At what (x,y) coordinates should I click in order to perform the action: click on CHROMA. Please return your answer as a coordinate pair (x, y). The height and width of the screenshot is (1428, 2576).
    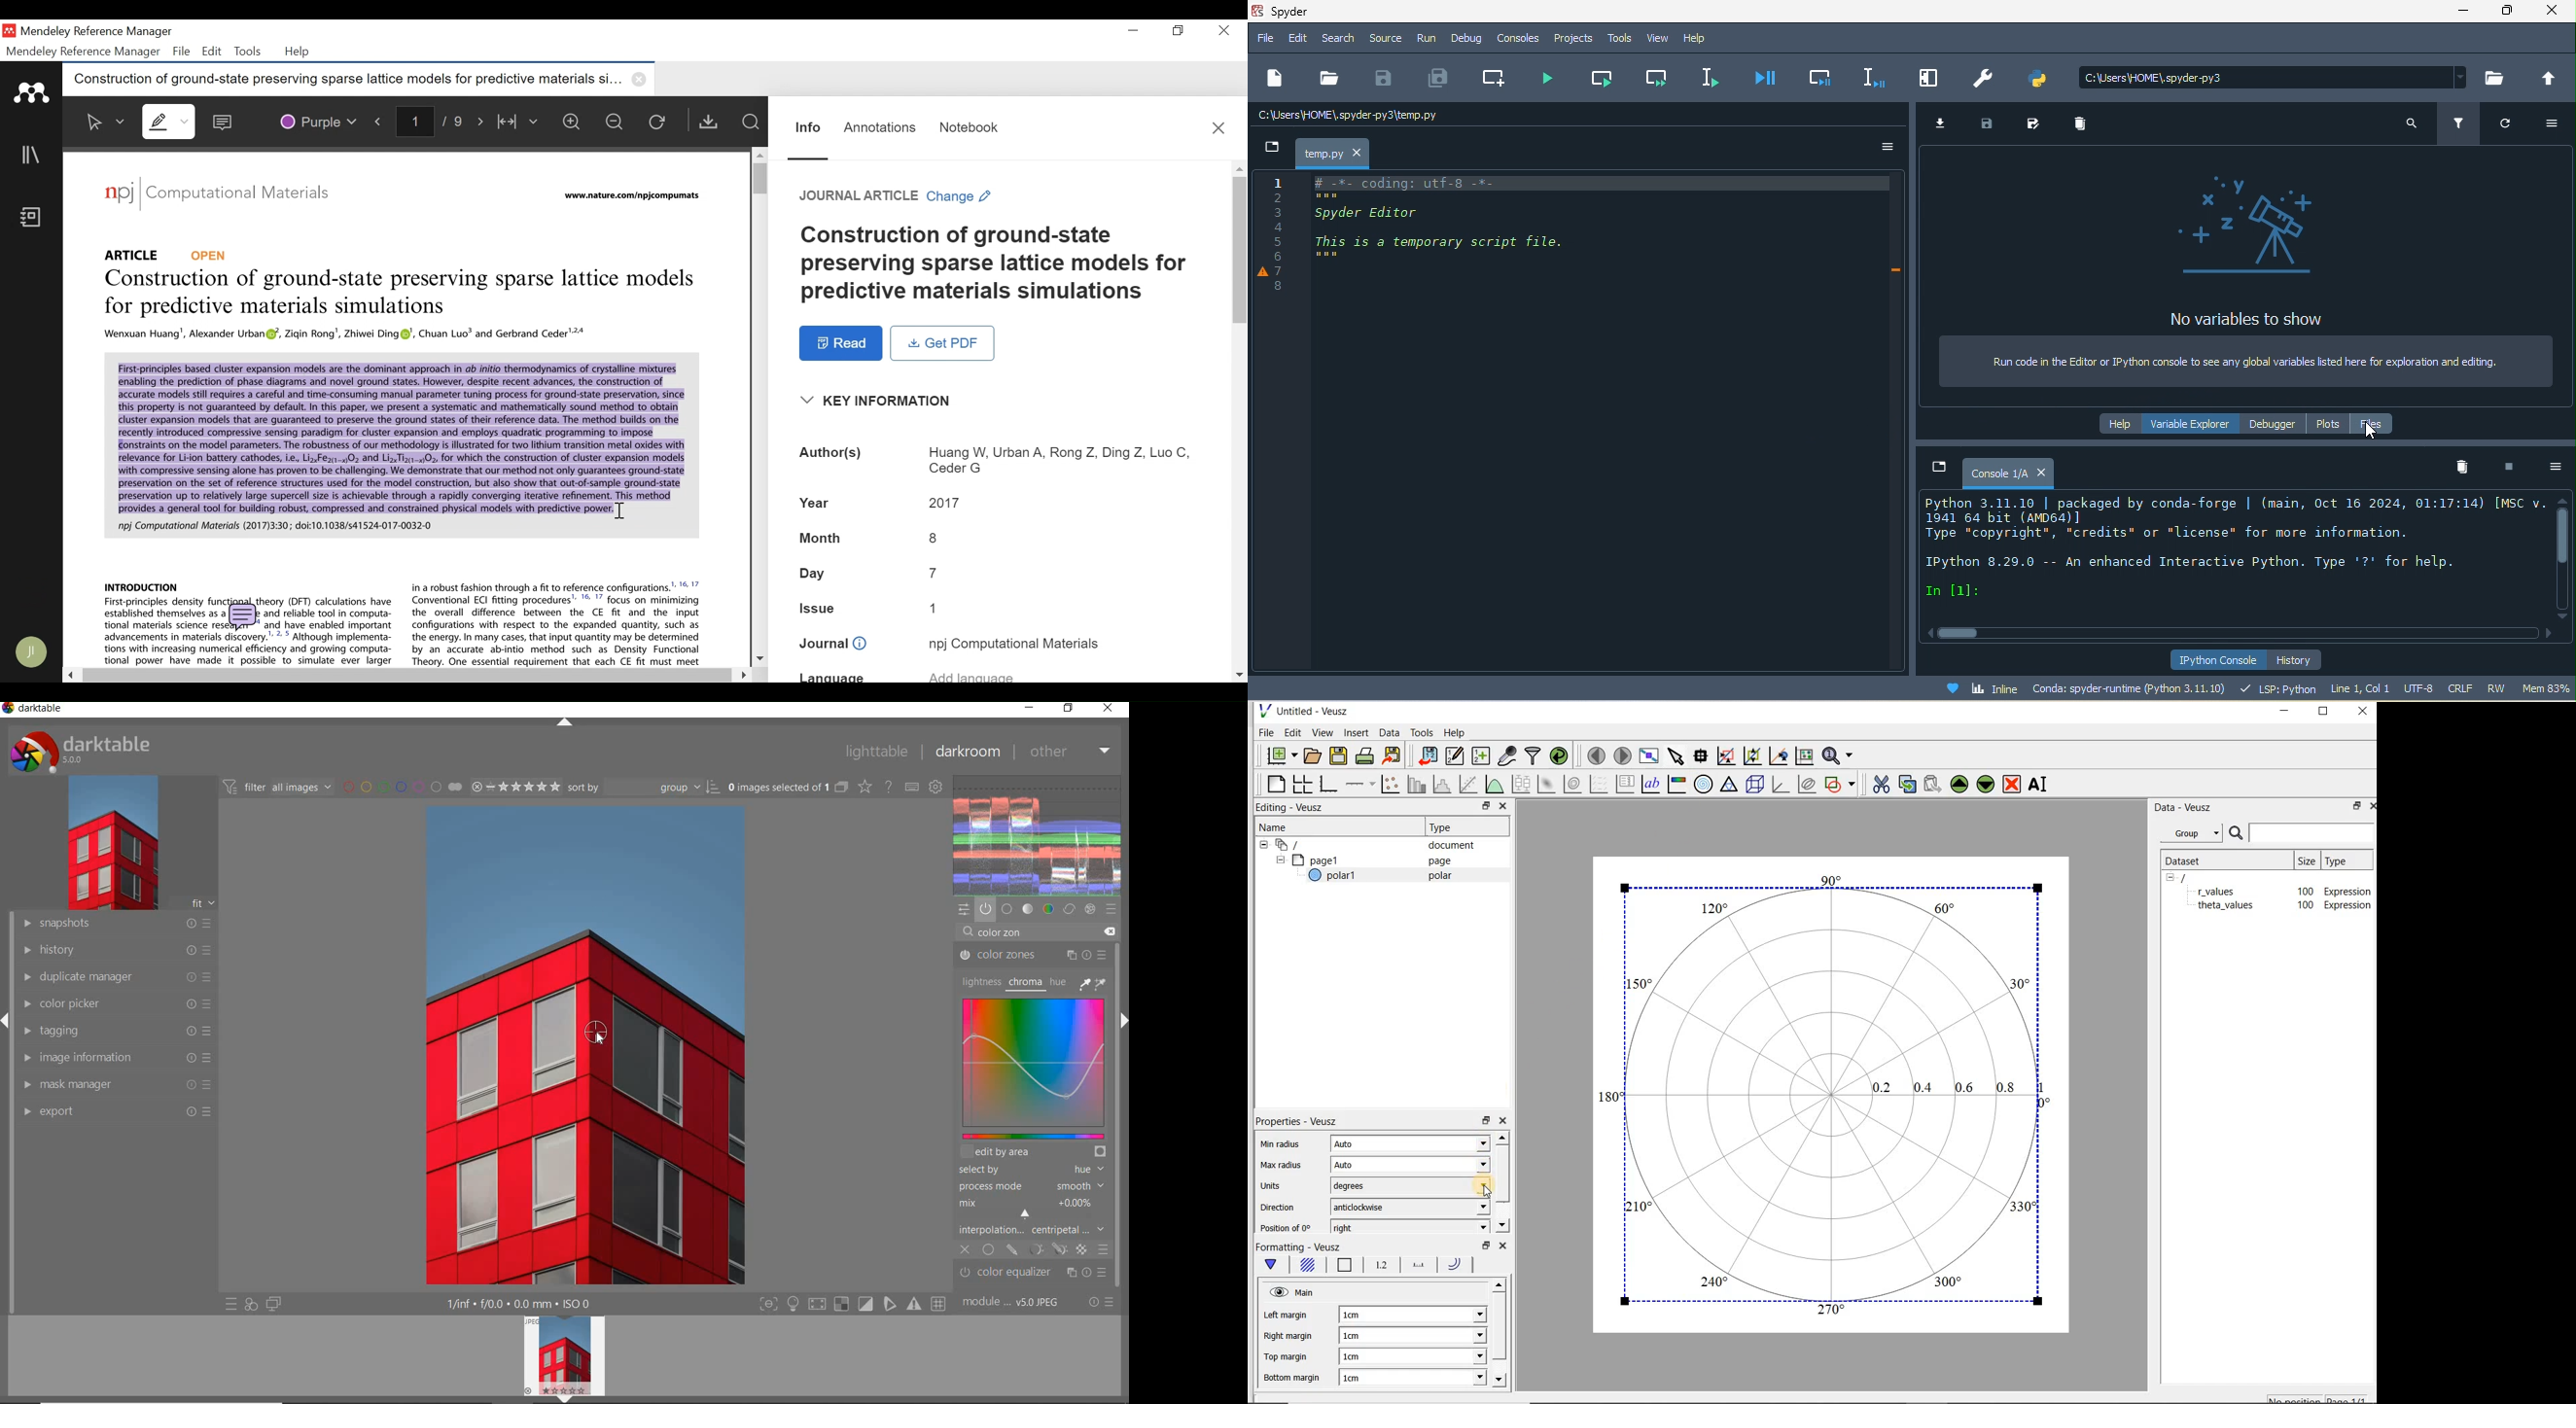
    Looking at the image, I should click on (1025, 983).